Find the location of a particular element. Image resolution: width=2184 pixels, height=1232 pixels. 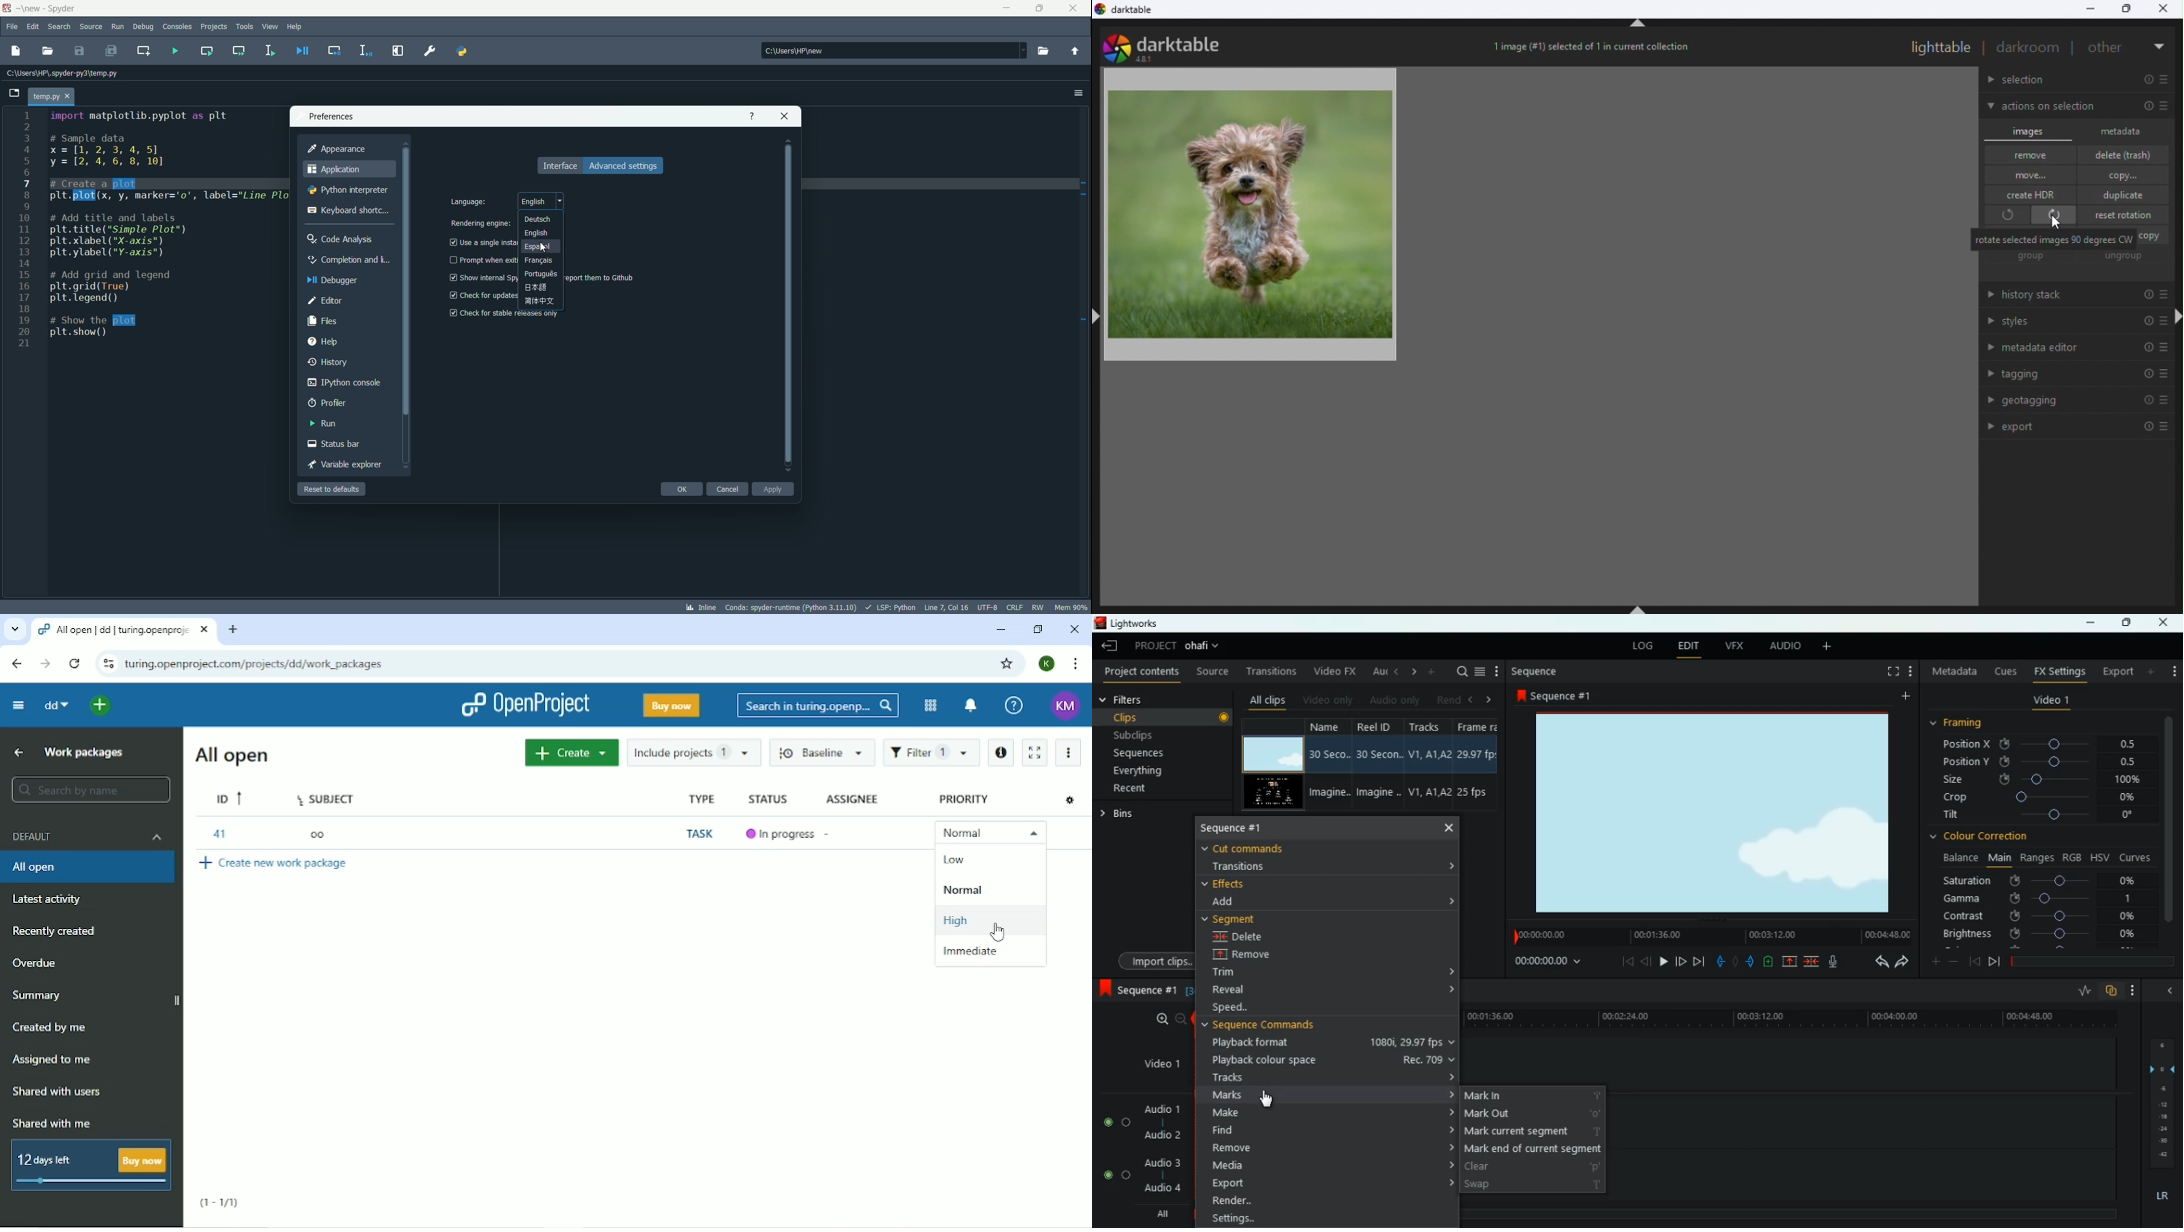

folder name is located at coordinates (29, 9).